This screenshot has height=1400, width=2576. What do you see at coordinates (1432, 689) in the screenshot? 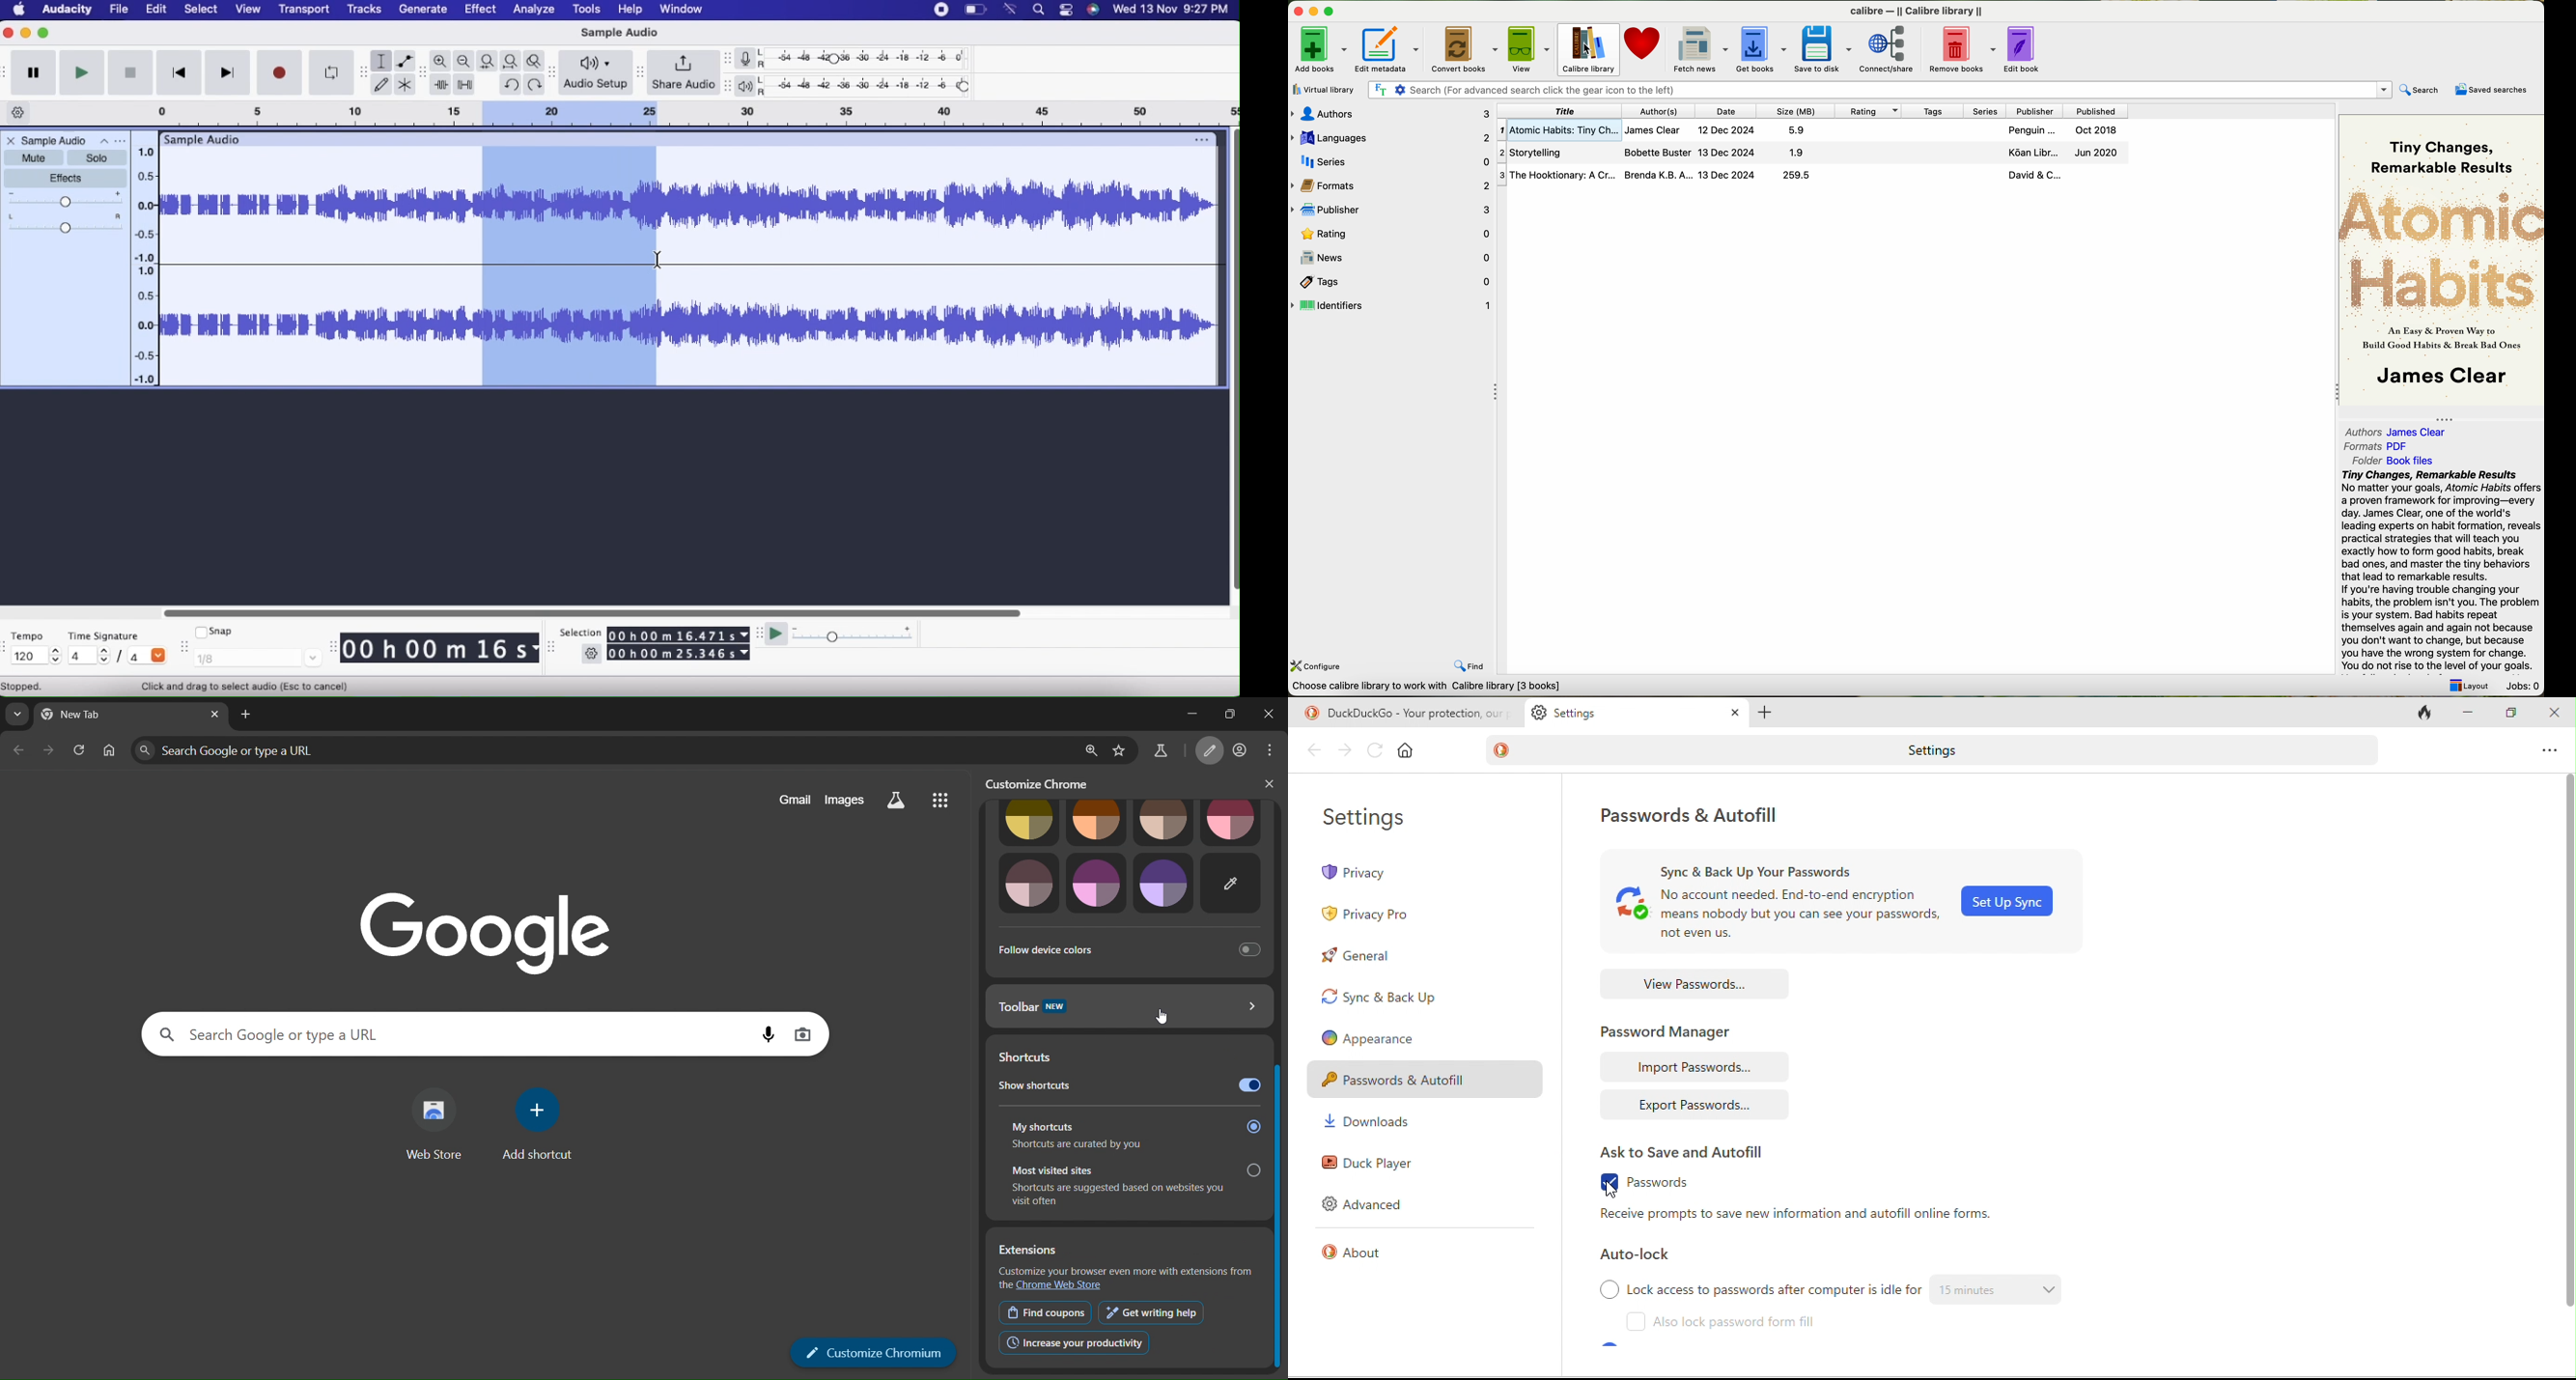
I see `Choose calbre library to work with Calbre Library [3book}` at bounding box center [1432, 689].